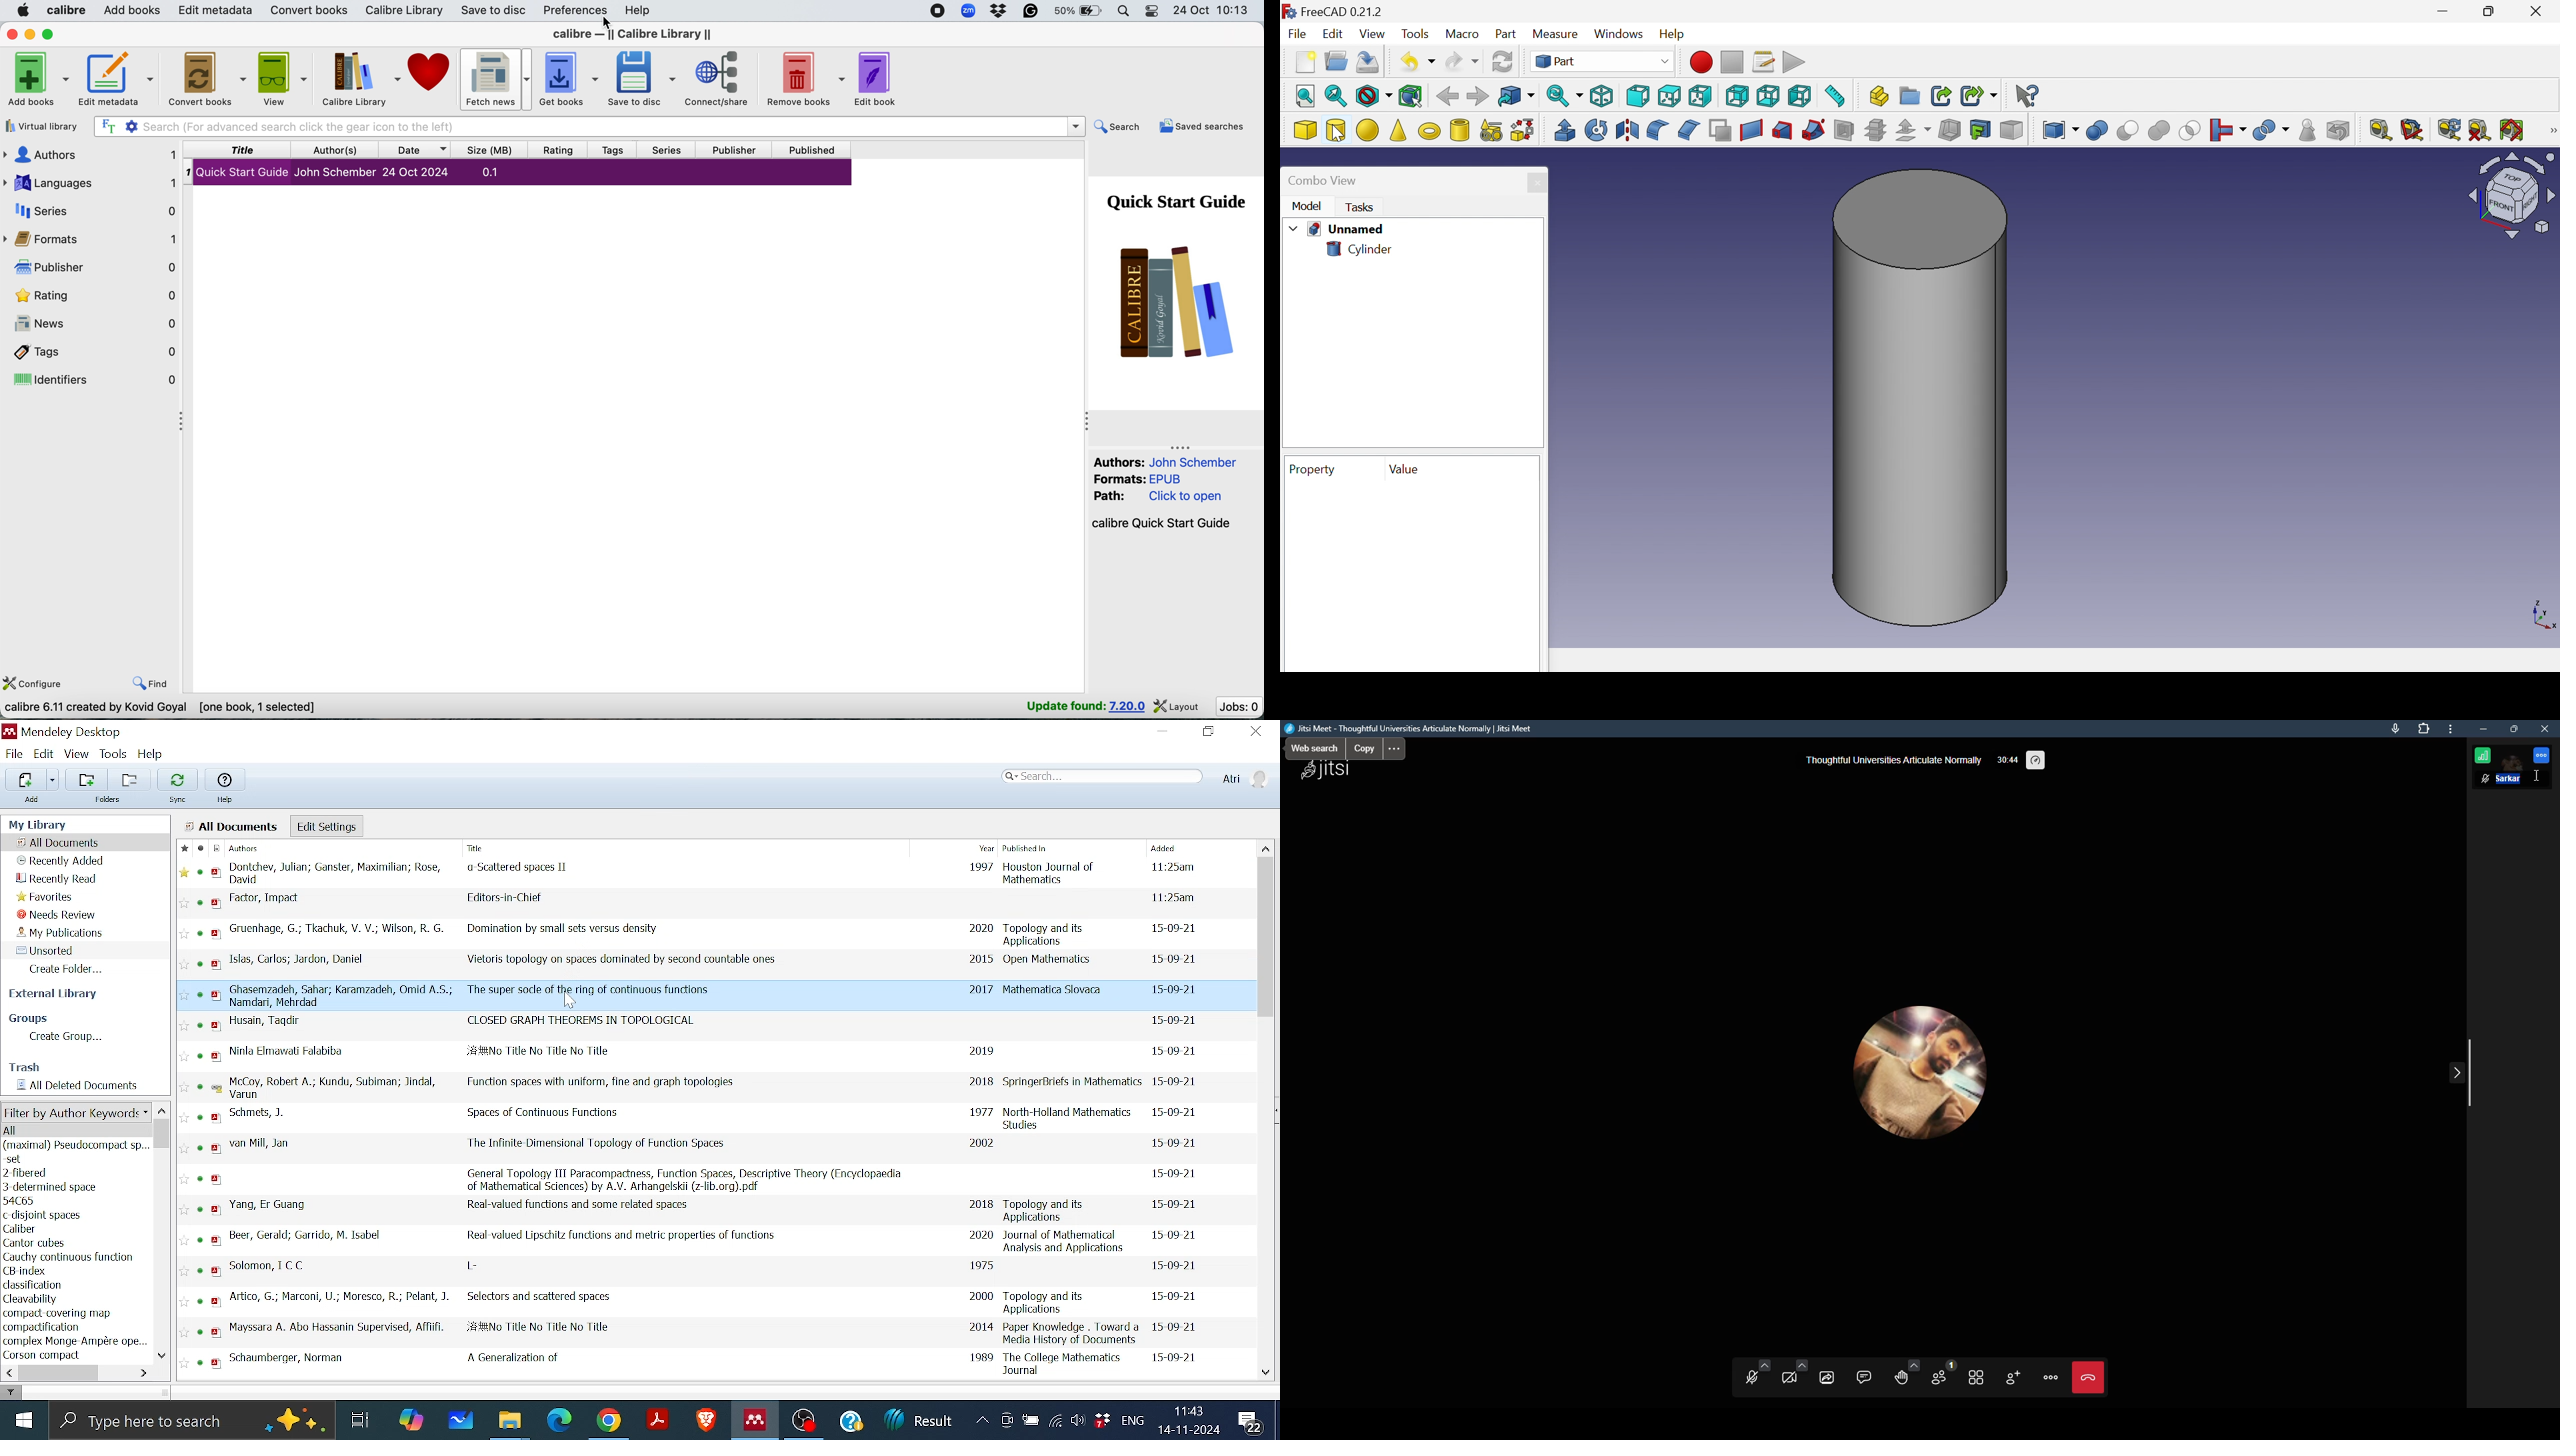  Describe the element at coordinates (89, 154) in the screenshot. I see `authors` at that location.